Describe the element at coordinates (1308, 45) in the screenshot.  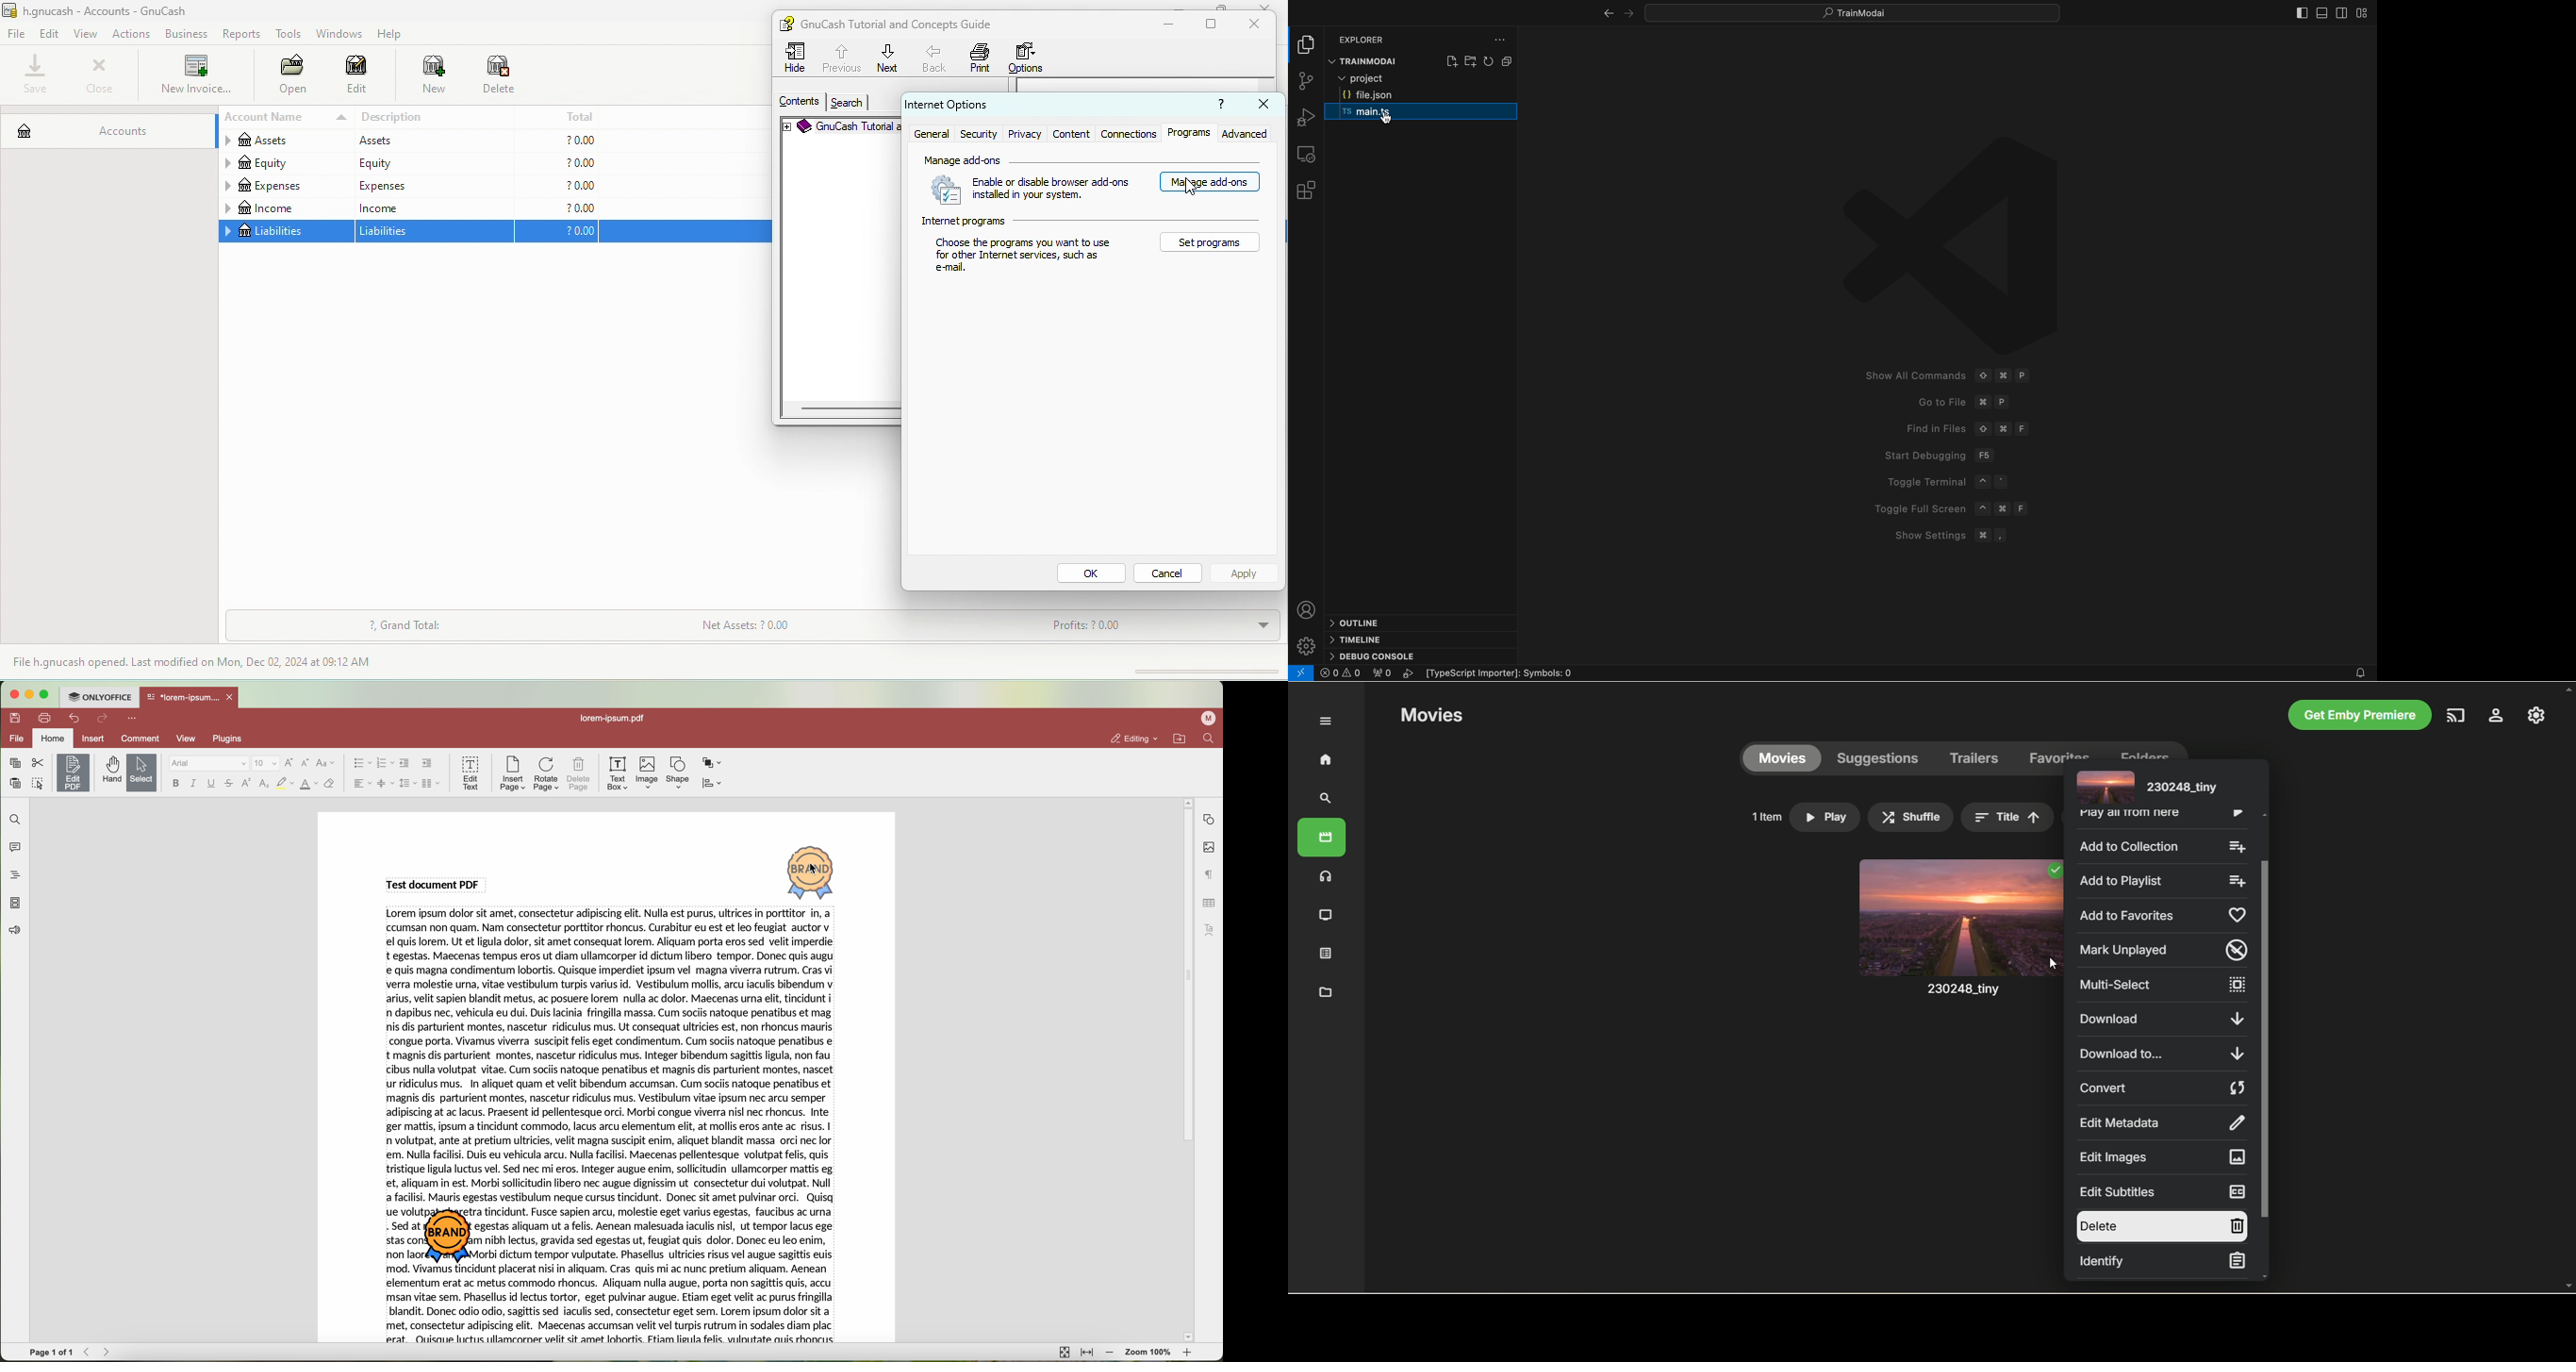
I see `file explorer ` at that location.